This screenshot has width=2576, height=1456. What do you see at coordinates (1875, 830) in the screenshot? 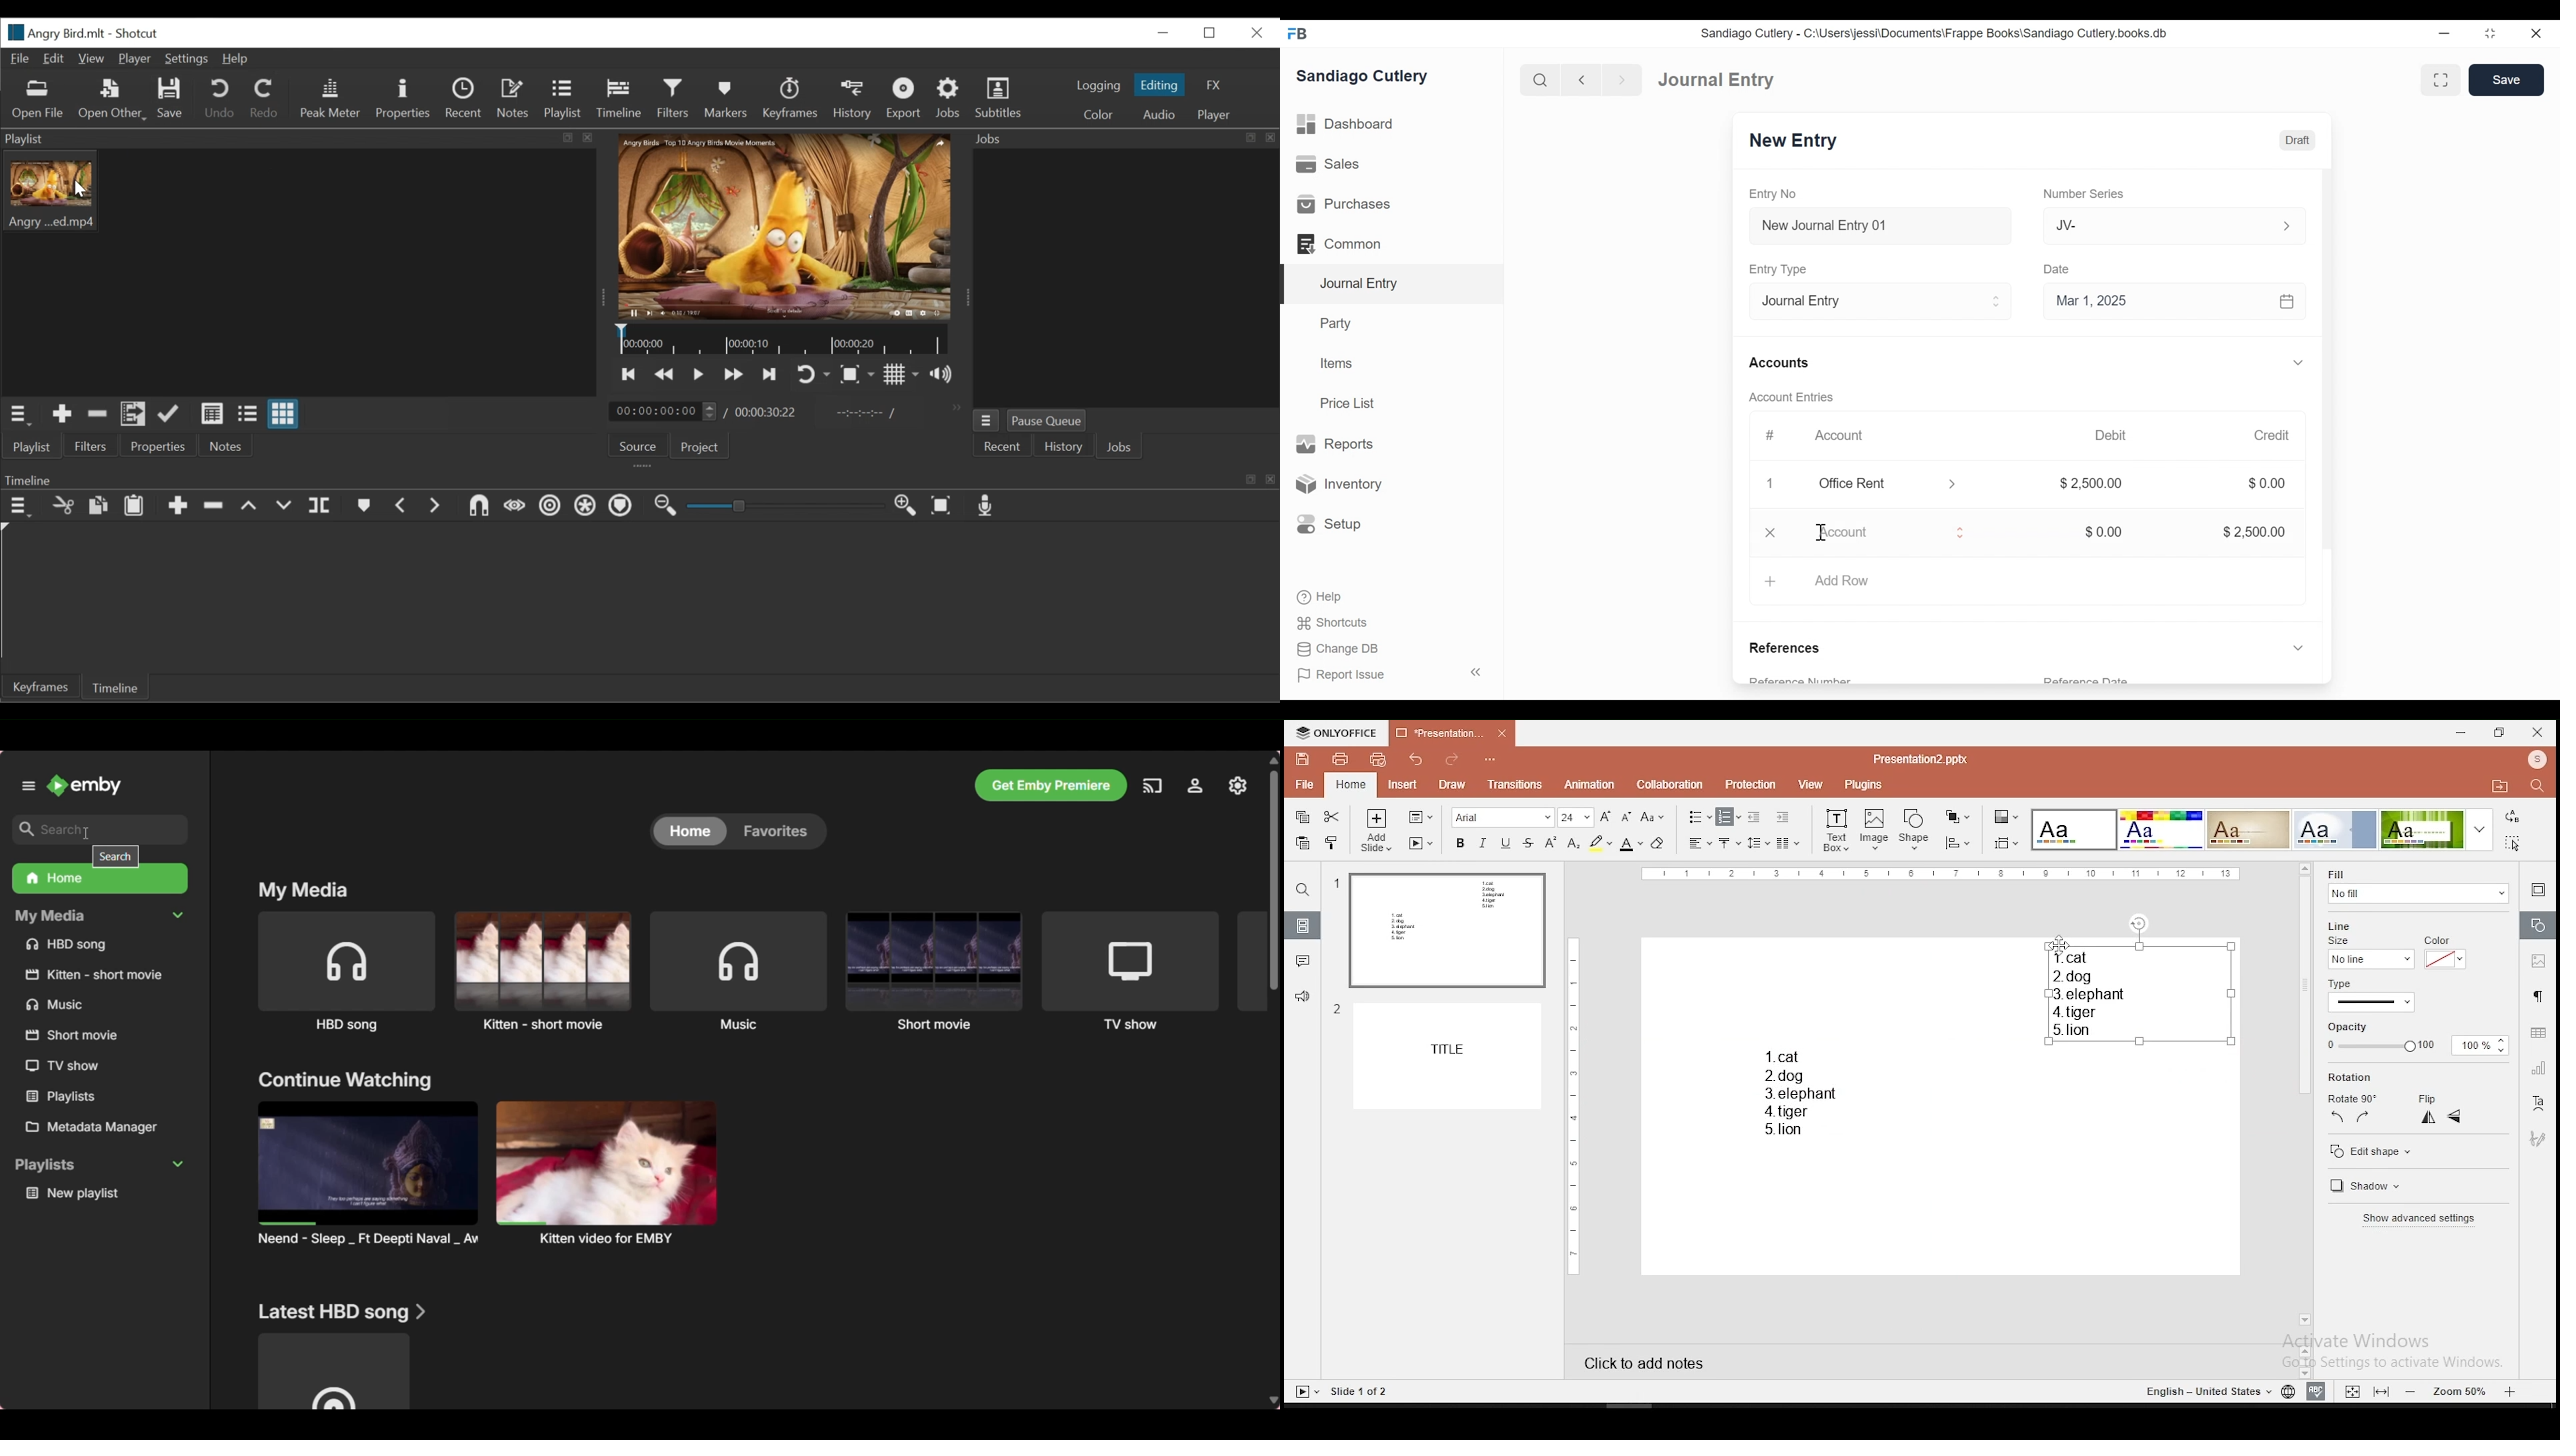
I see `image` at bounding box center [1875, 830].